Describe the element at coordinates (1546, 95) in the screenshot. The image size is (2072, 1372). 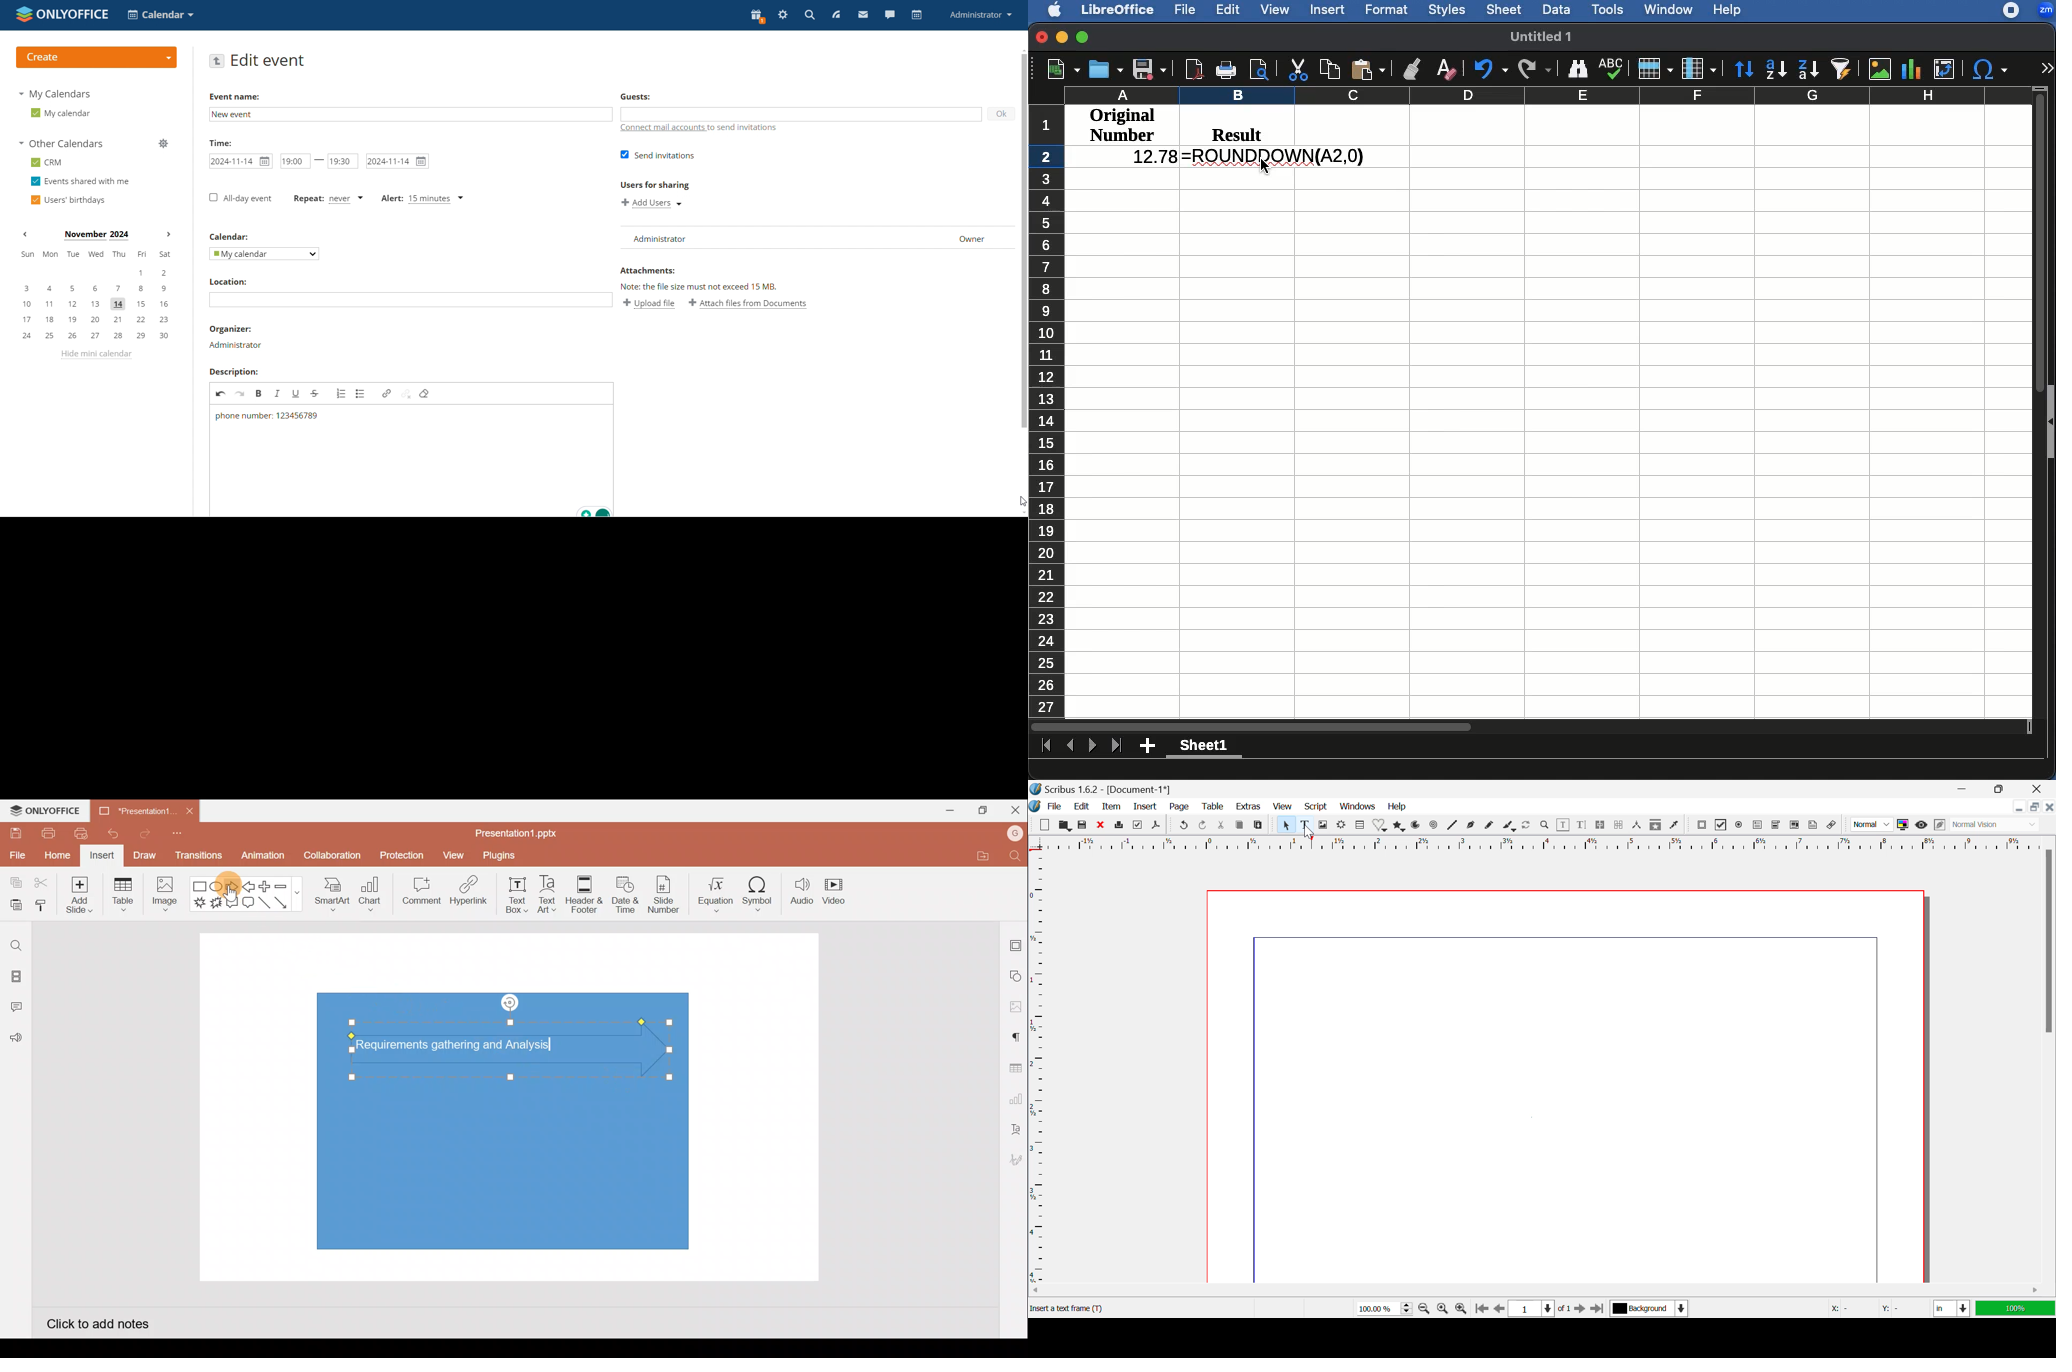
I see `Columns` at that location.